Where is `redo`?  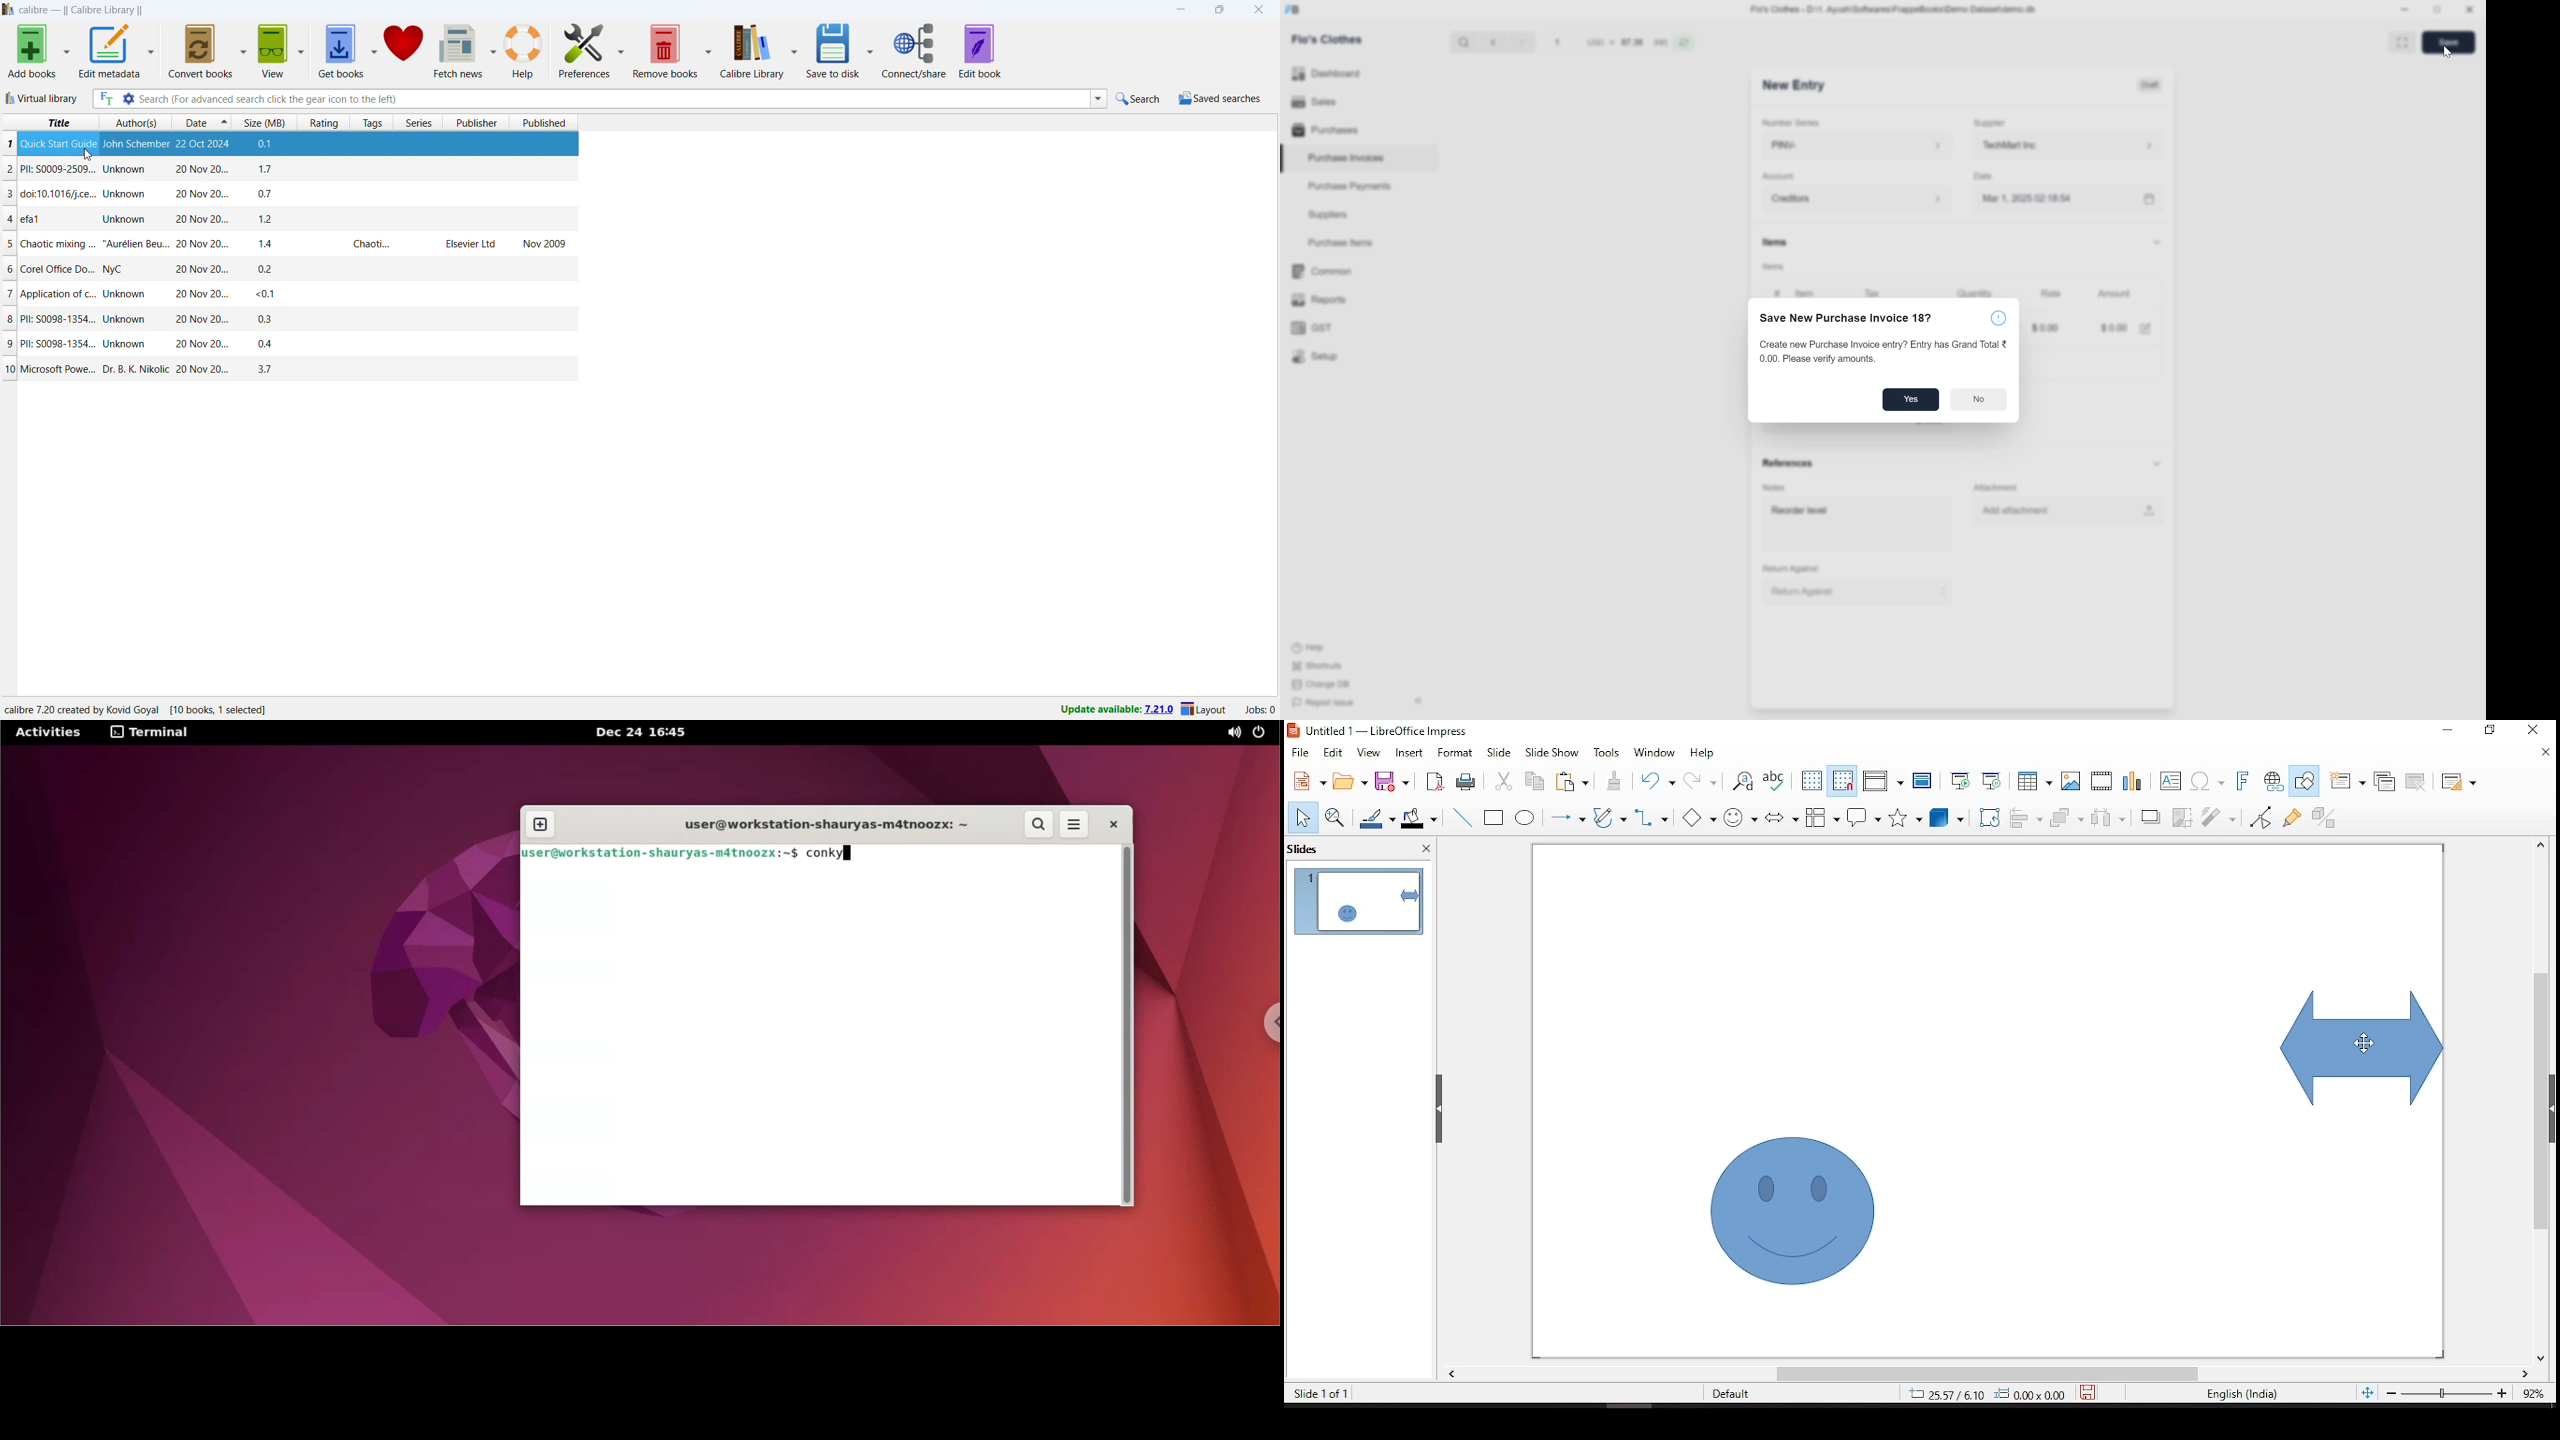
redo is located at coordinates (1702, 785).